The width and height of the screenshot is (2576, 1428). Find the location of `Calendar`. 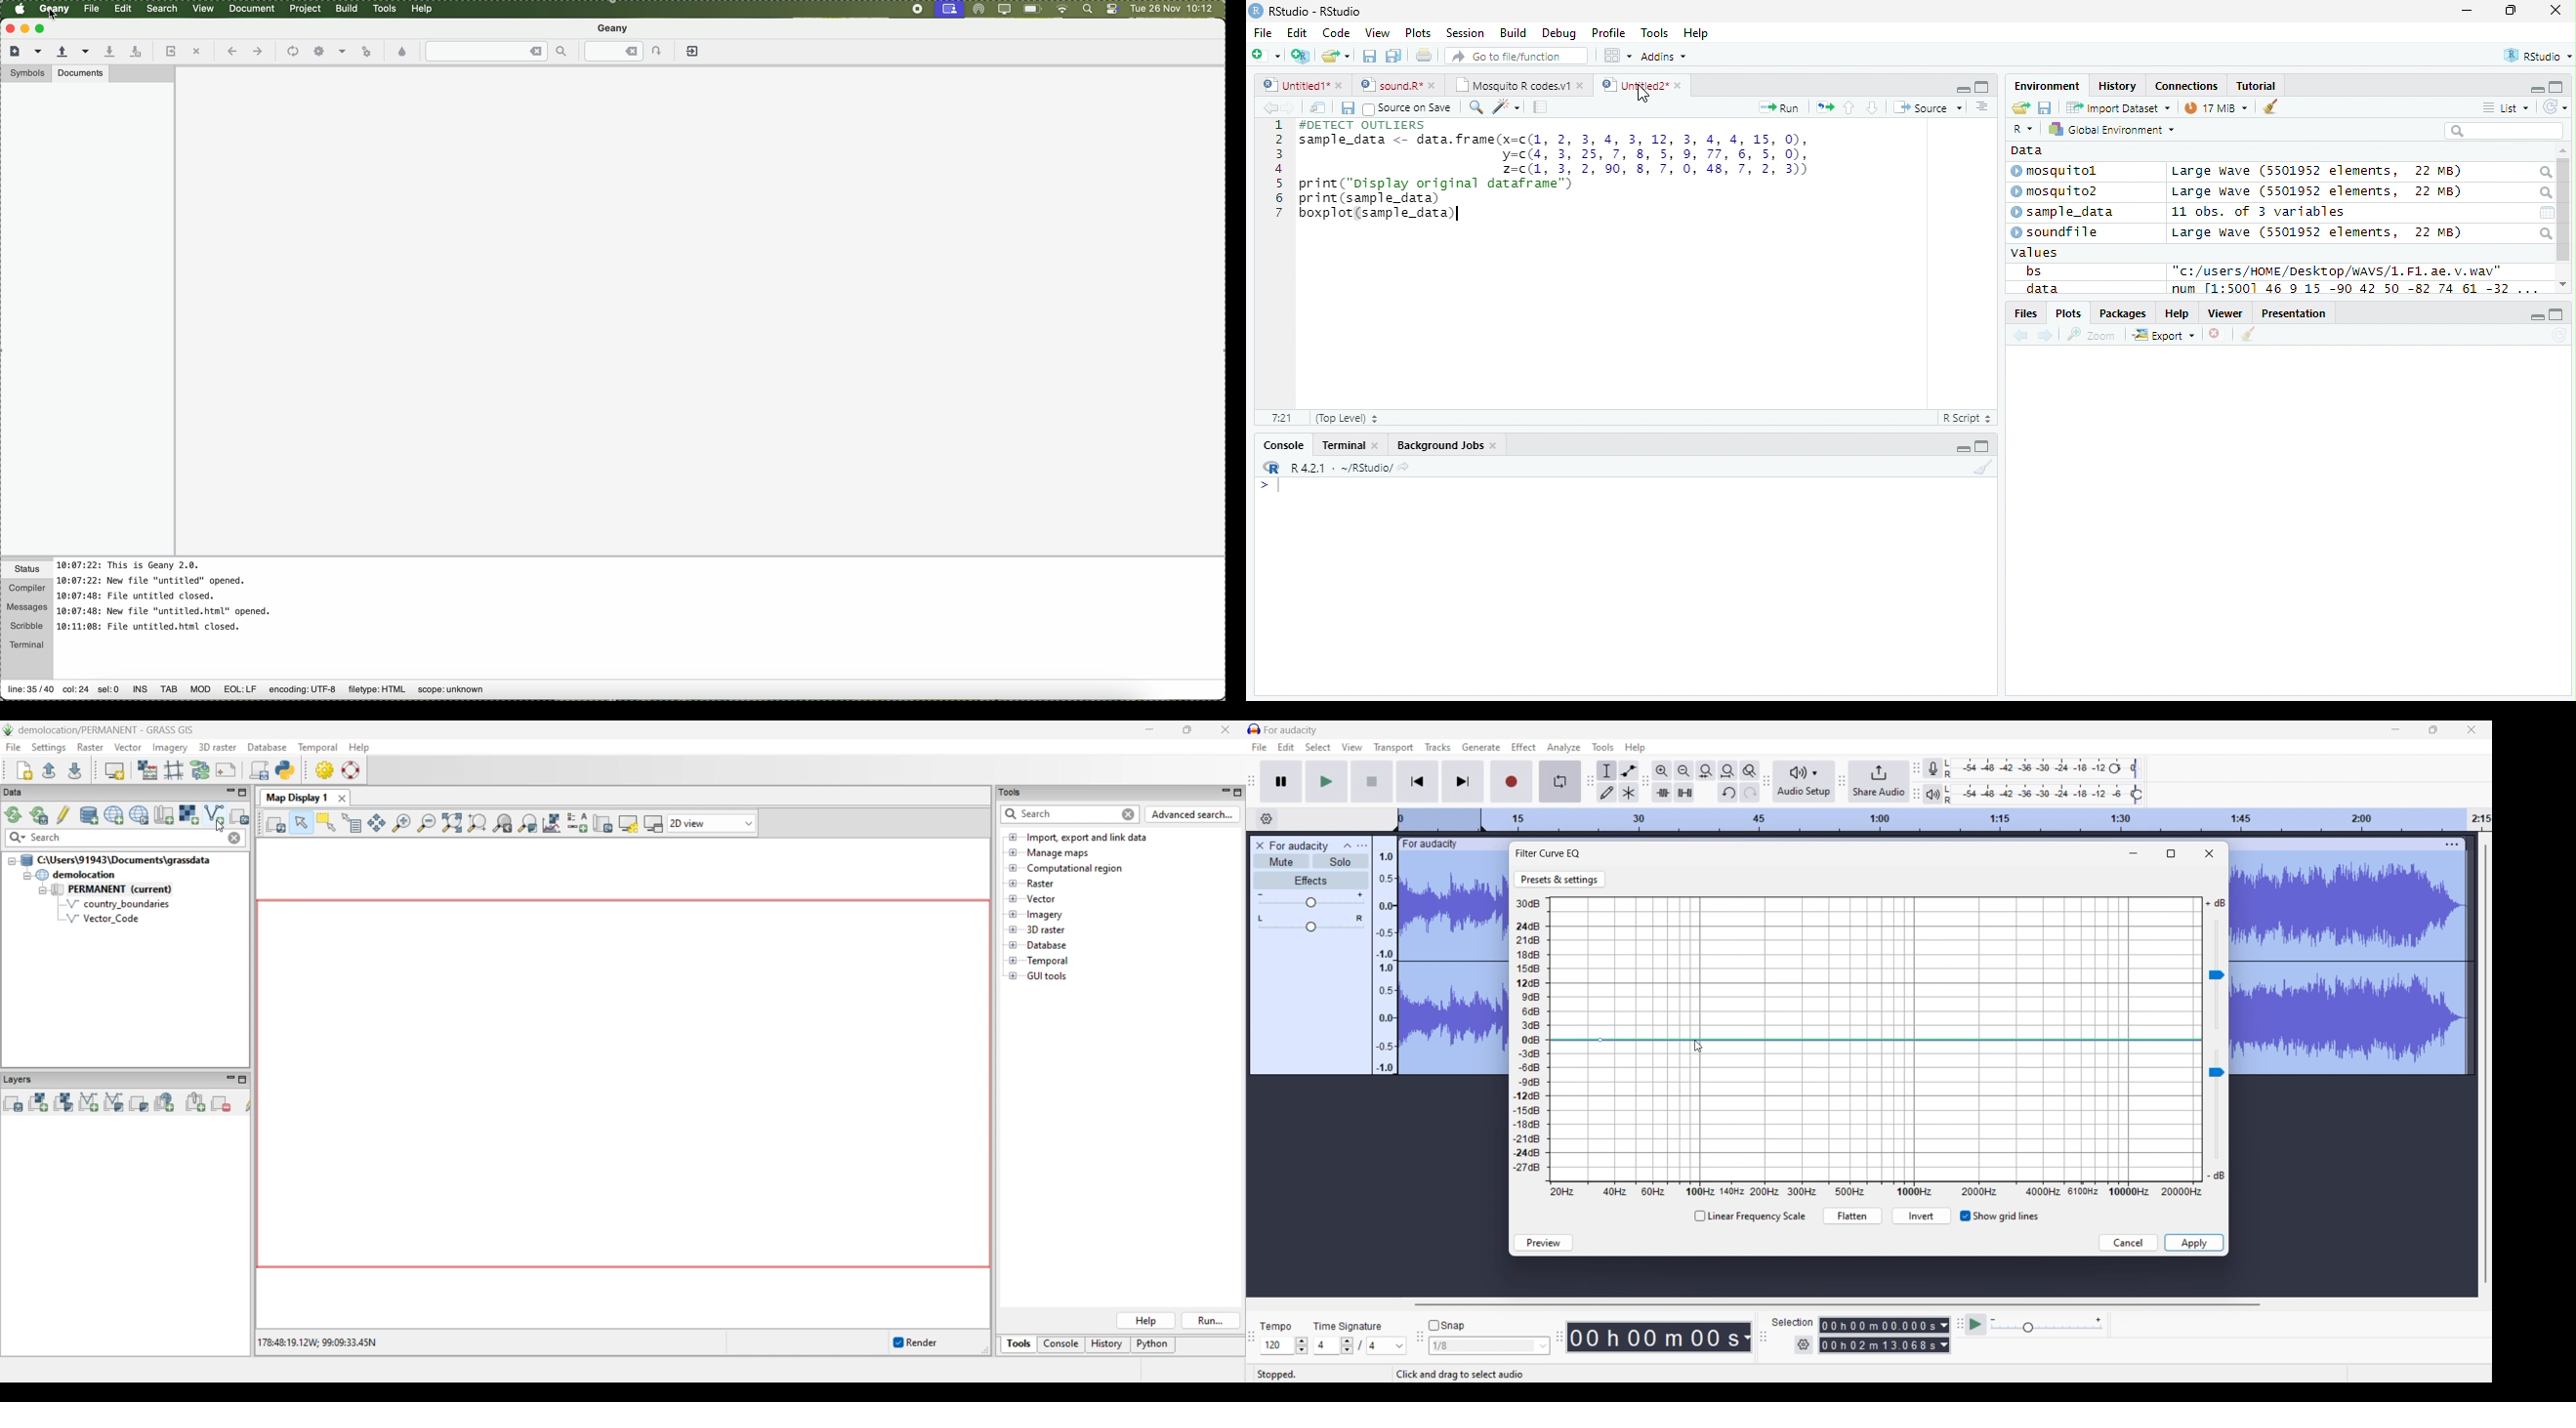

Calendar is located at coordinates (2547, 213).